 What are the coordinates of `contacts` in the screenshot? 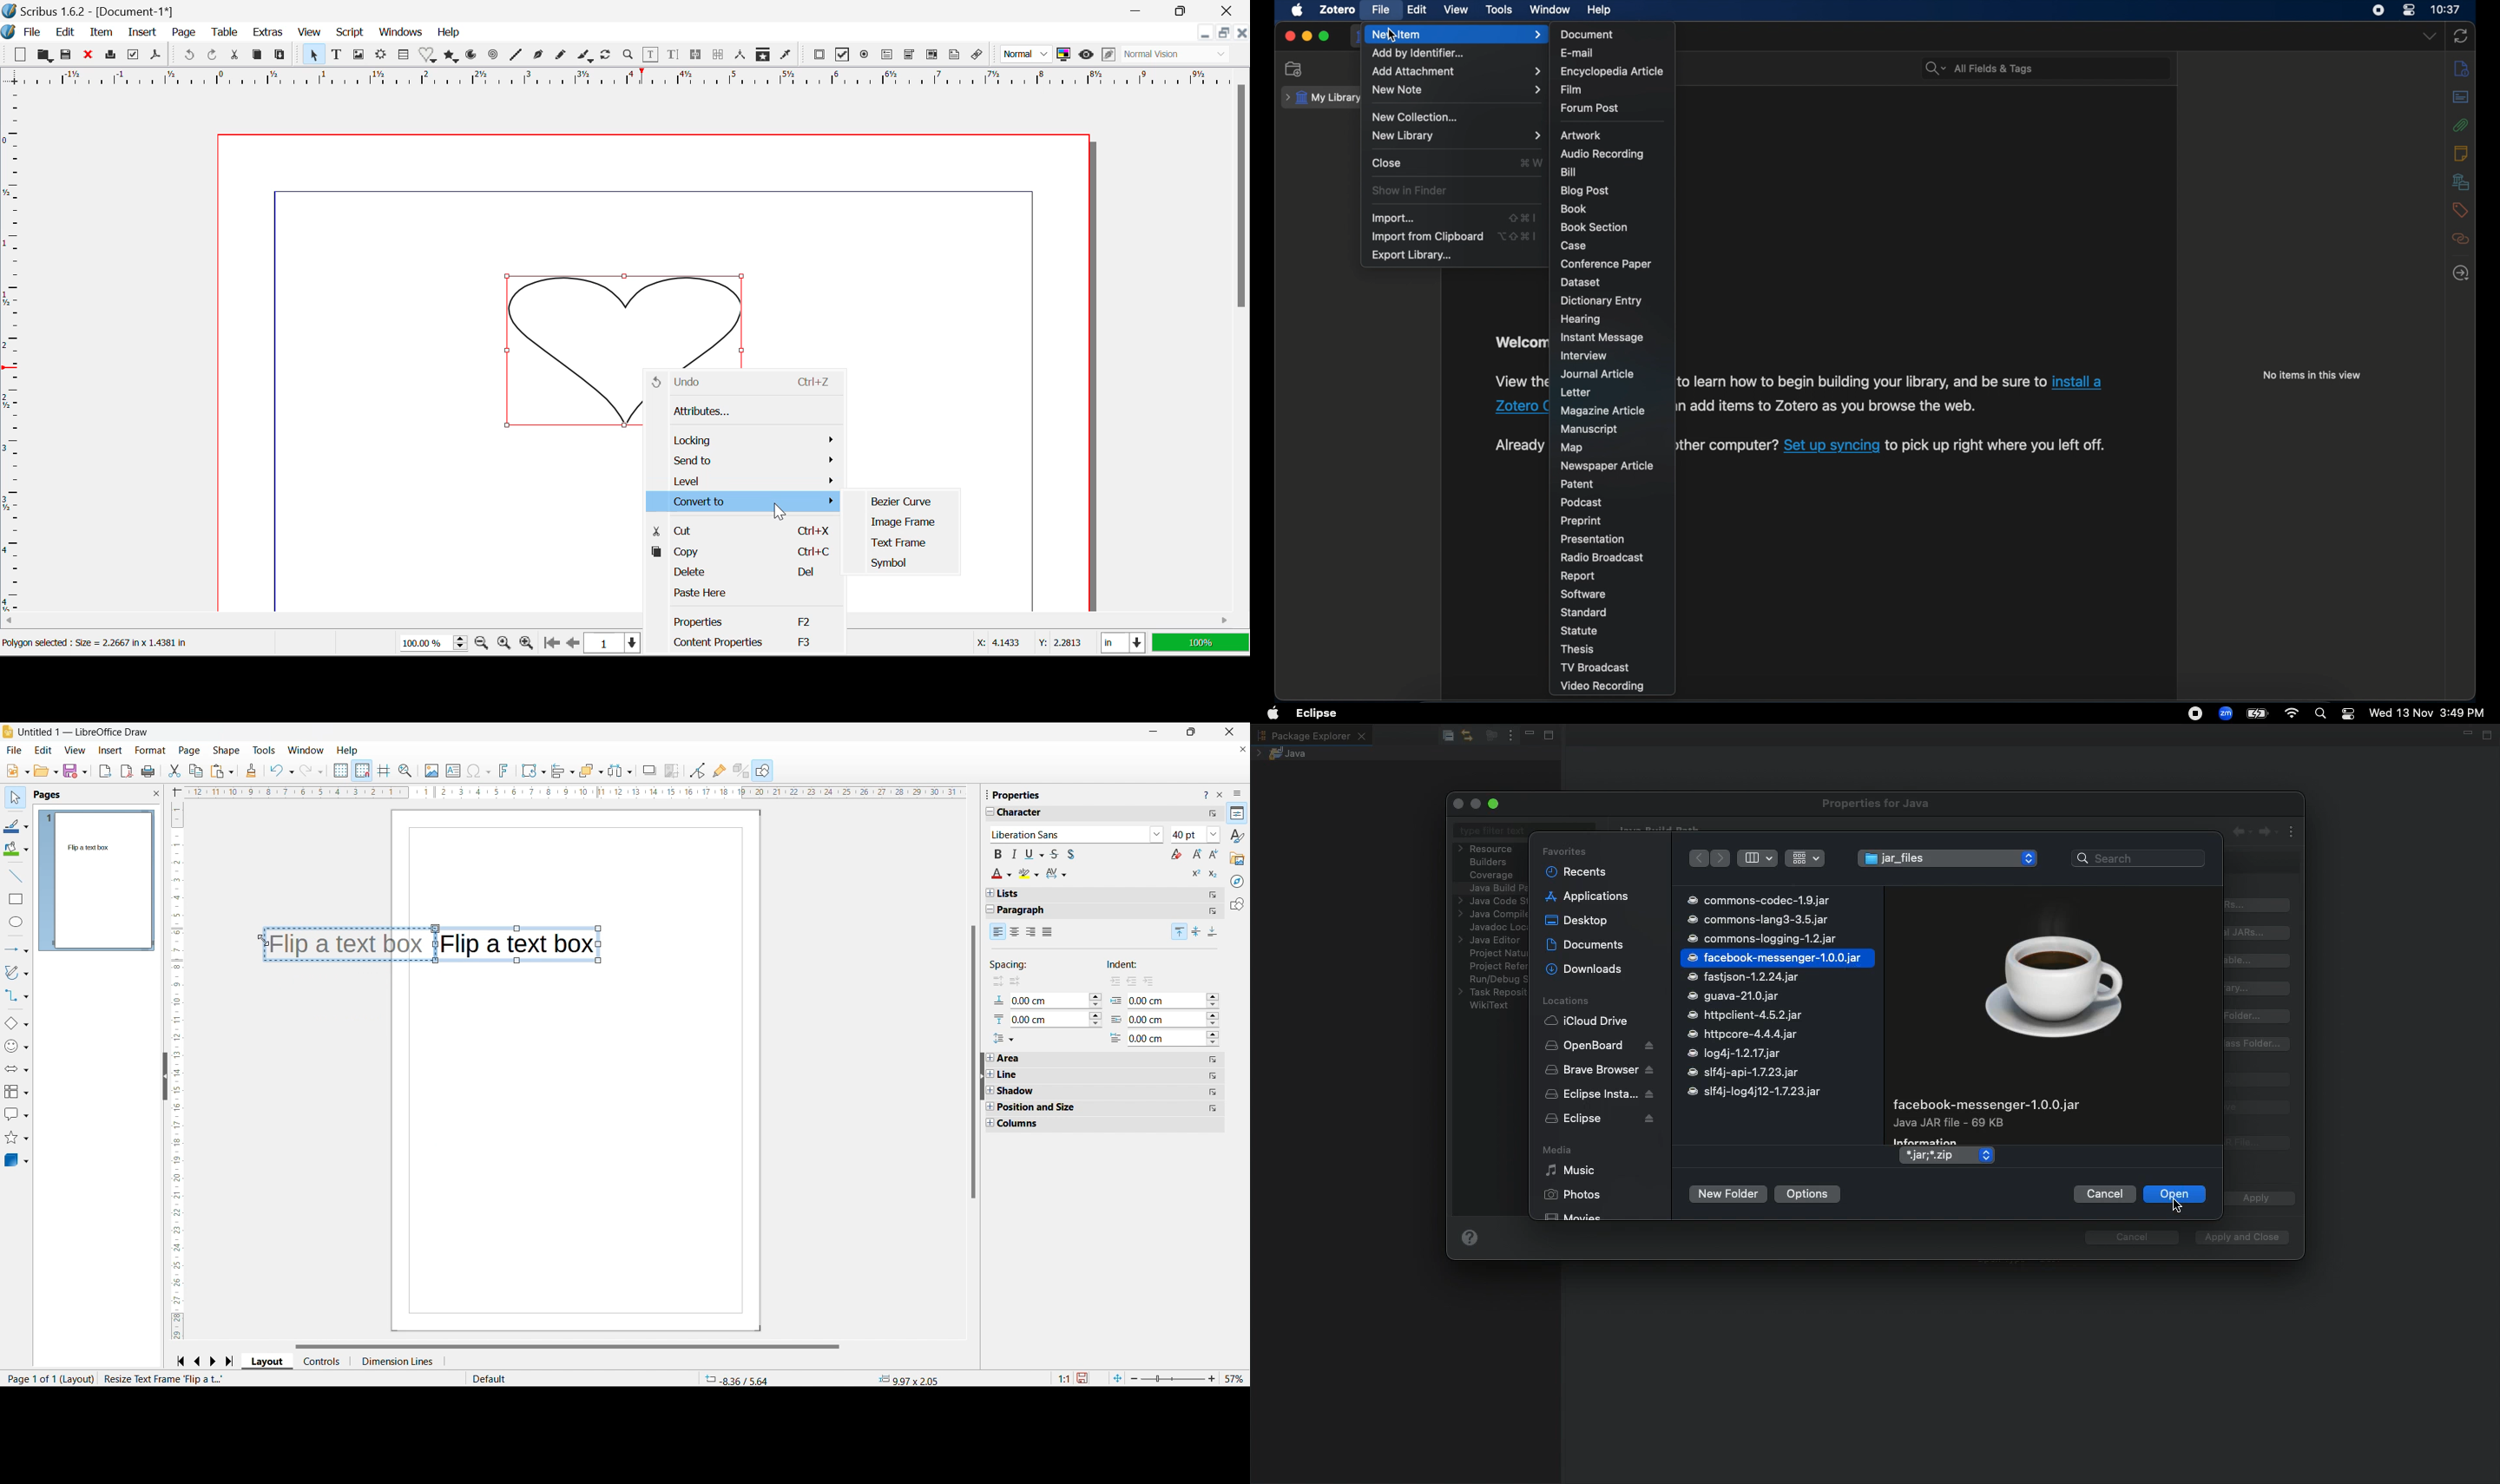 It's located at (320, 1361).